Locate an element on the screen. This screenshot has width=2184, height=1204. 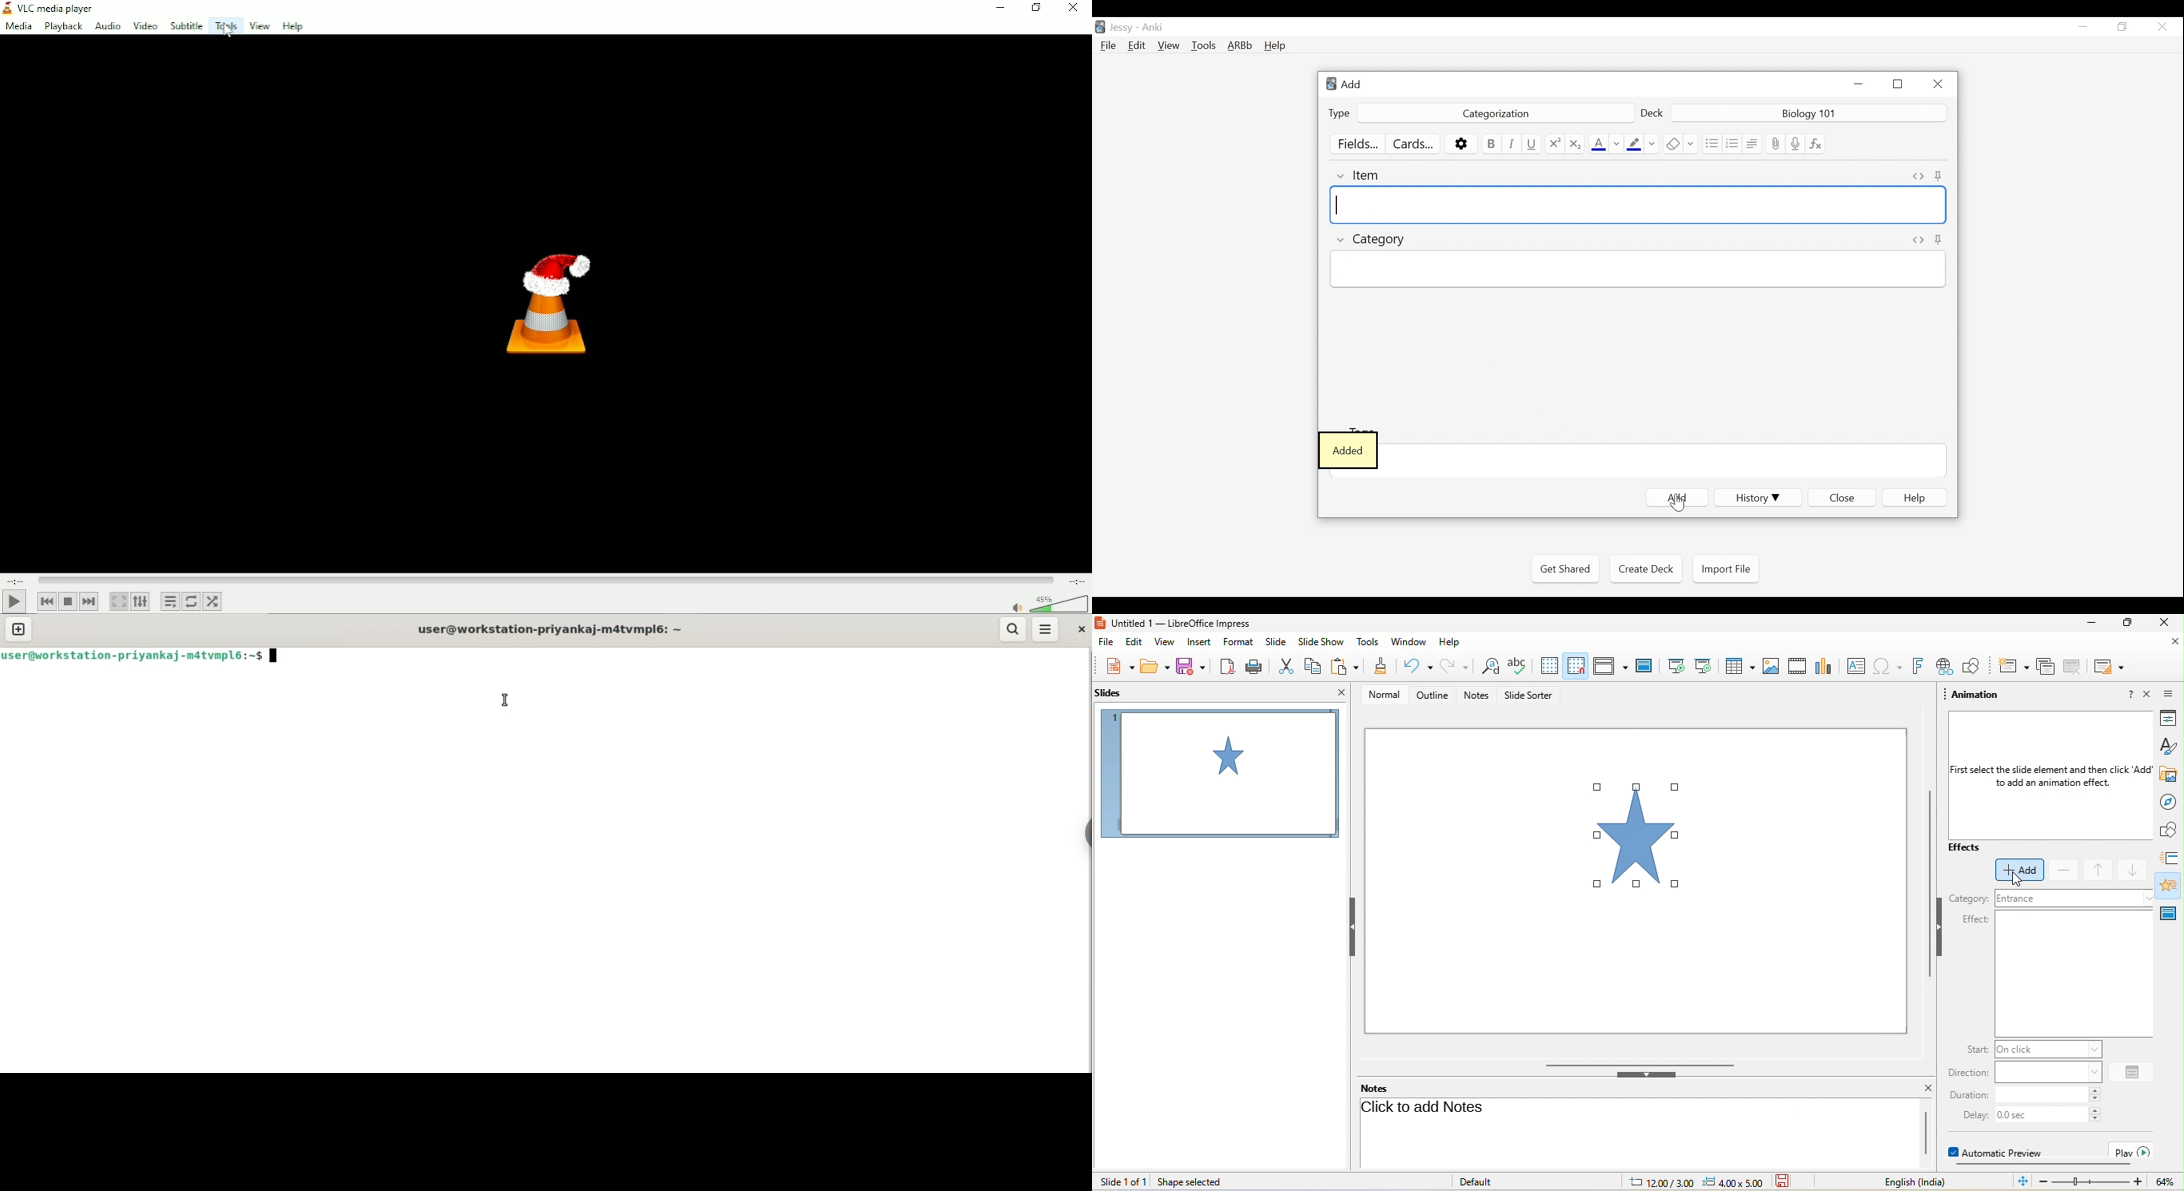
Audio is located at coordinates (105, 27).